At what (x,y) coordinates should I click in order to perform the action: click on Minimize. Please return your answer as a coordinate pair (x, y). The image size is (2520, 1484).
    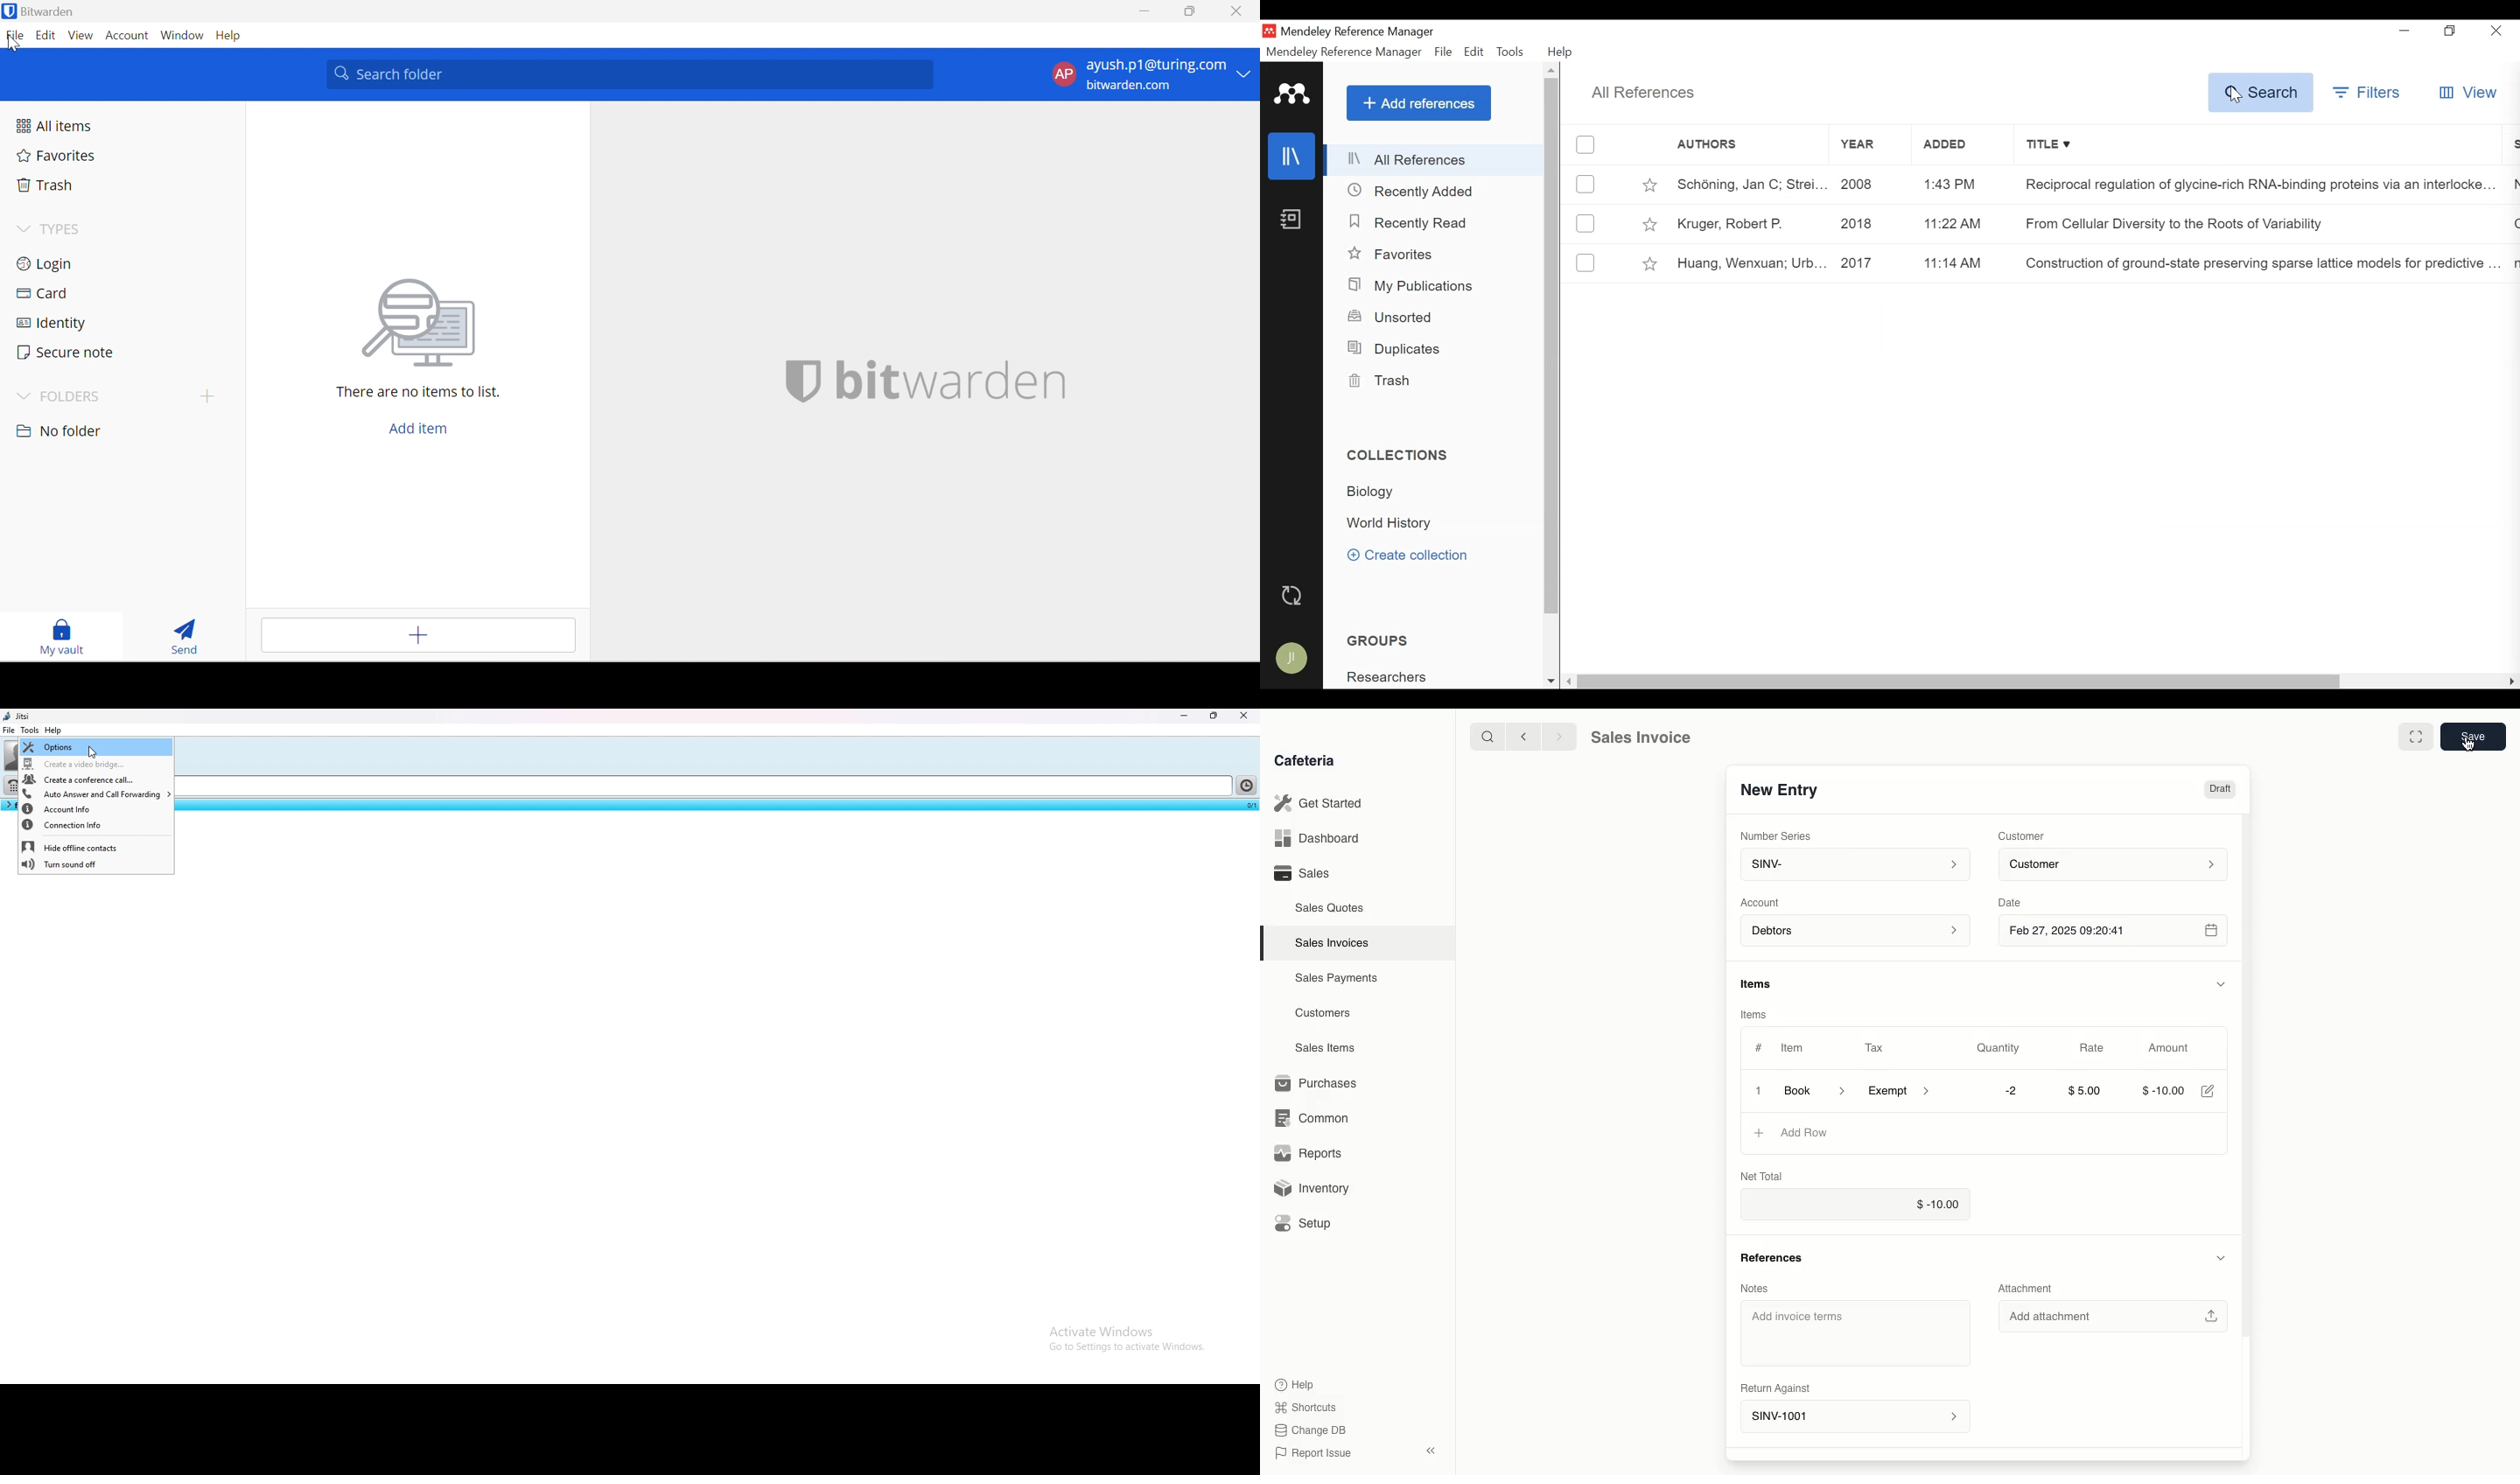
    Looking at the image, I should click on (1144, 10).